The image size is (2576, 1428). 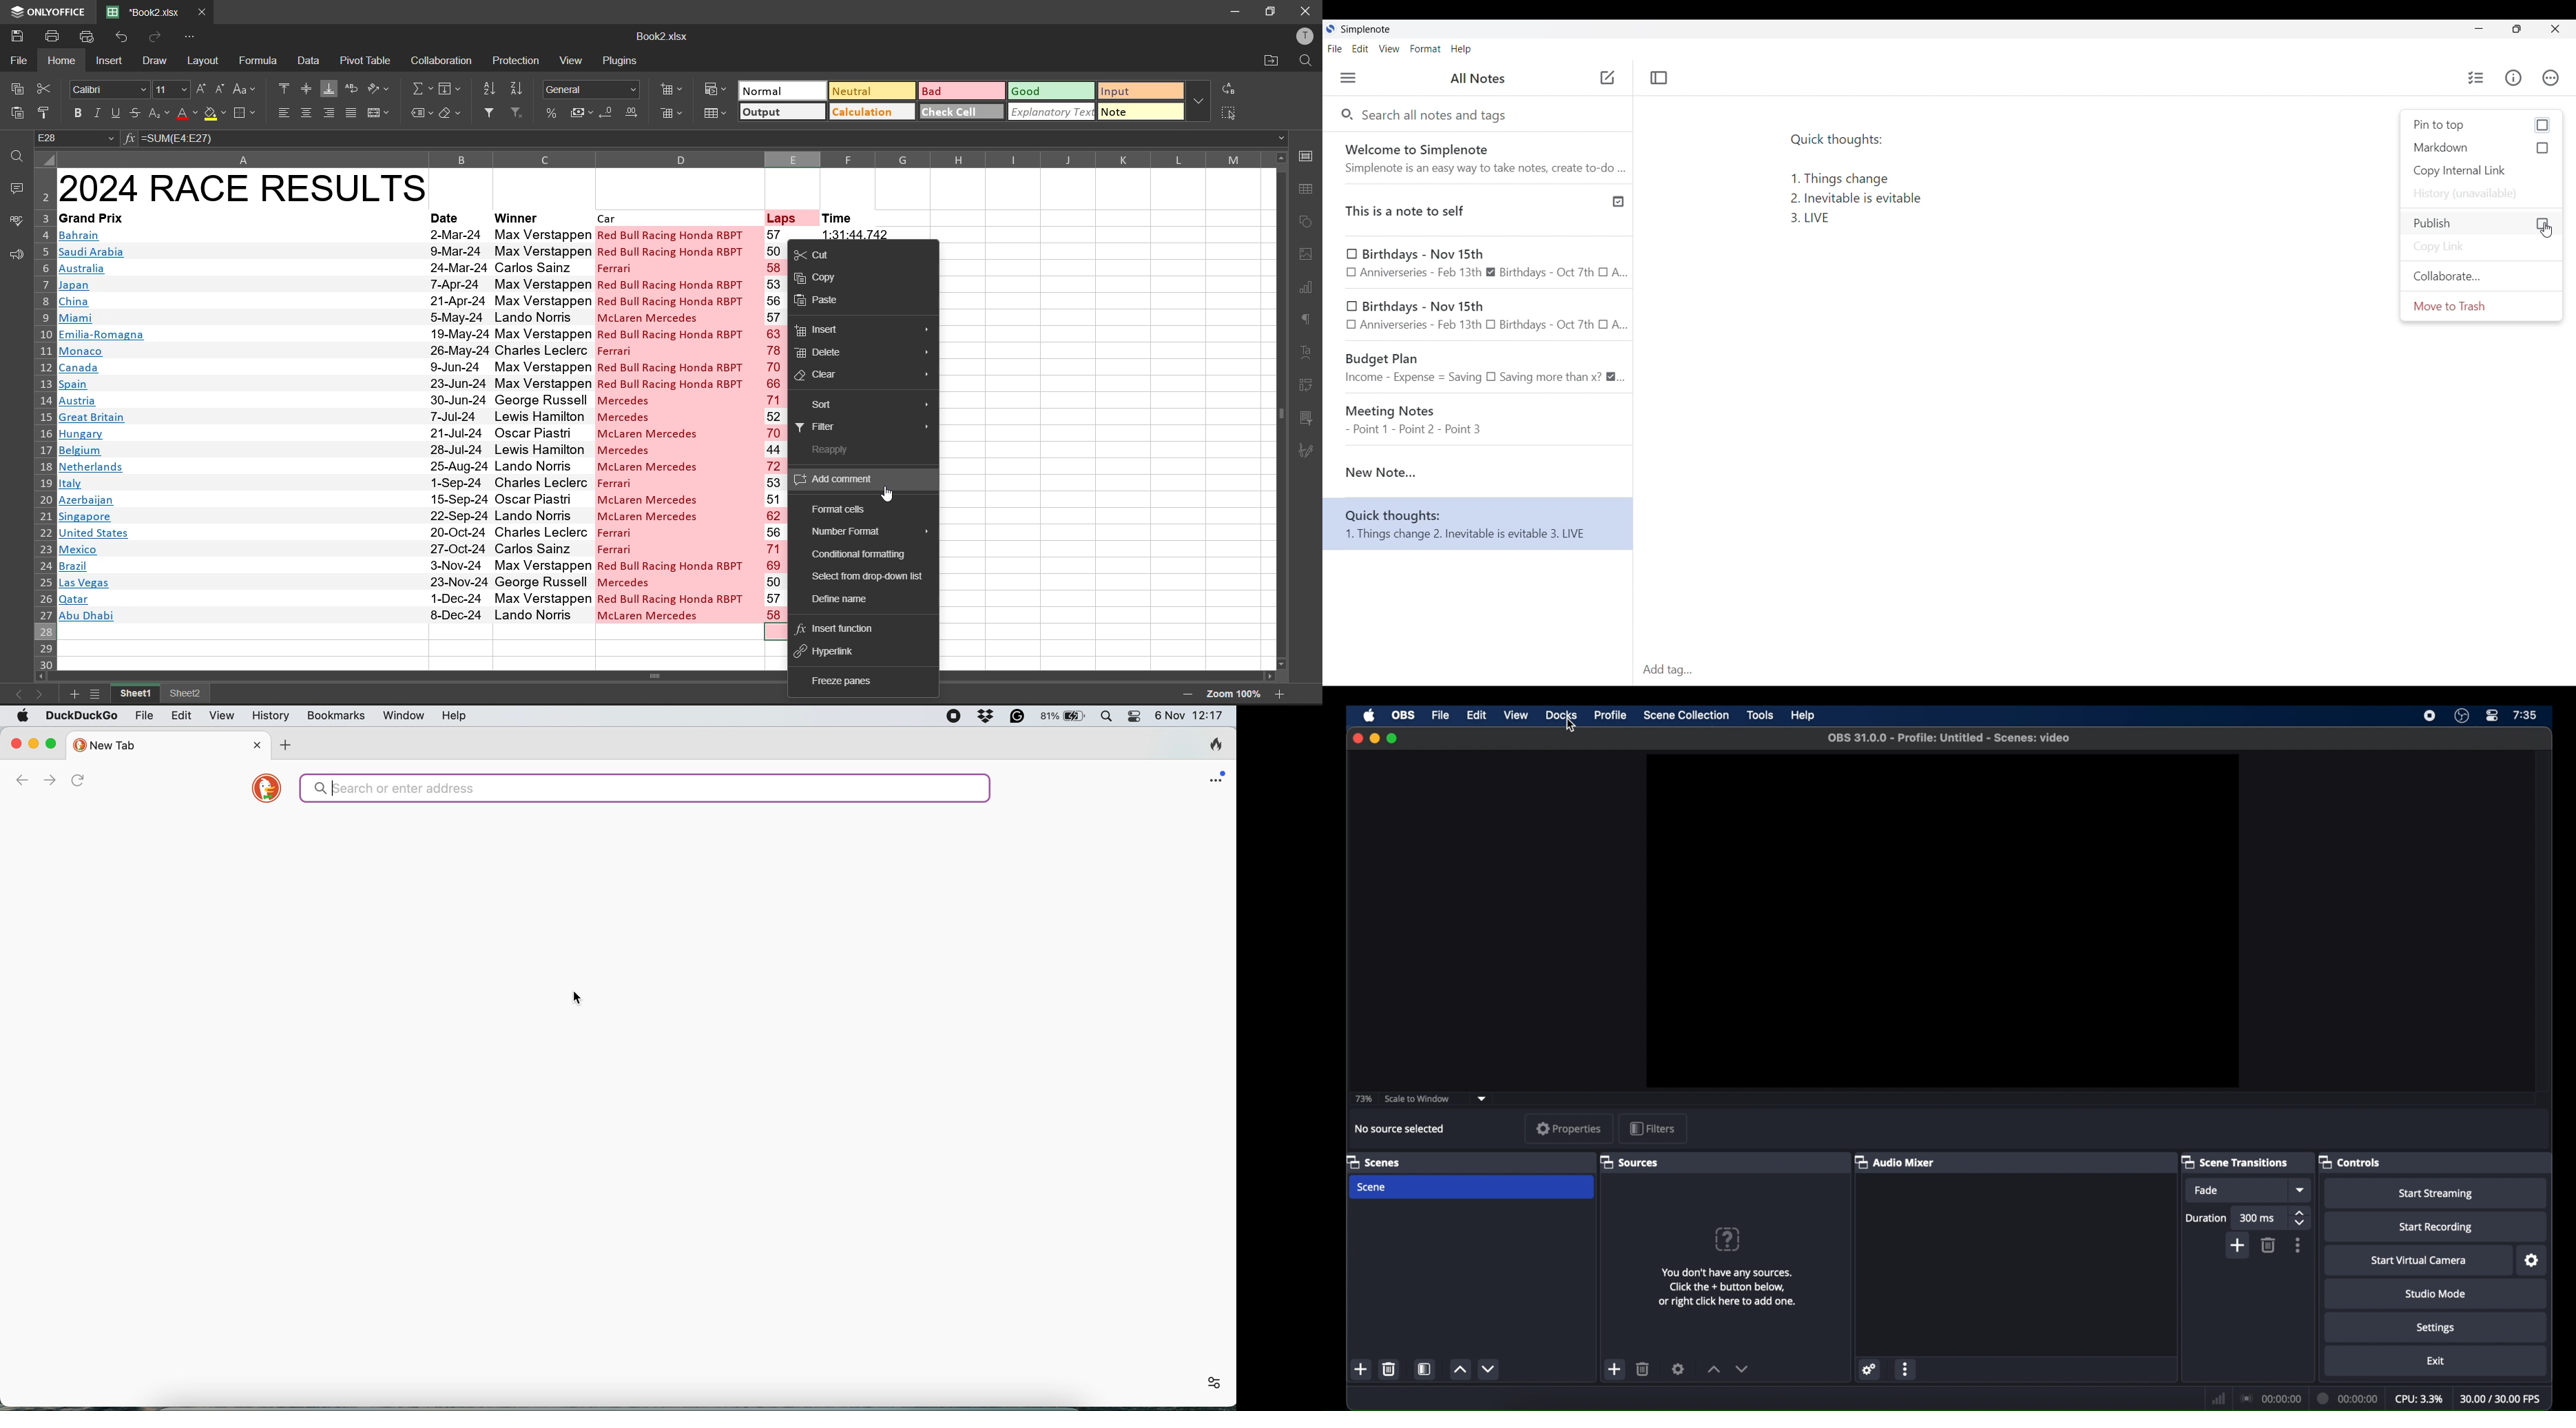 What do you see at coordinates (1569, 1128) in the screenshot?
I see `properties` at bounding box center [1569, 1128].